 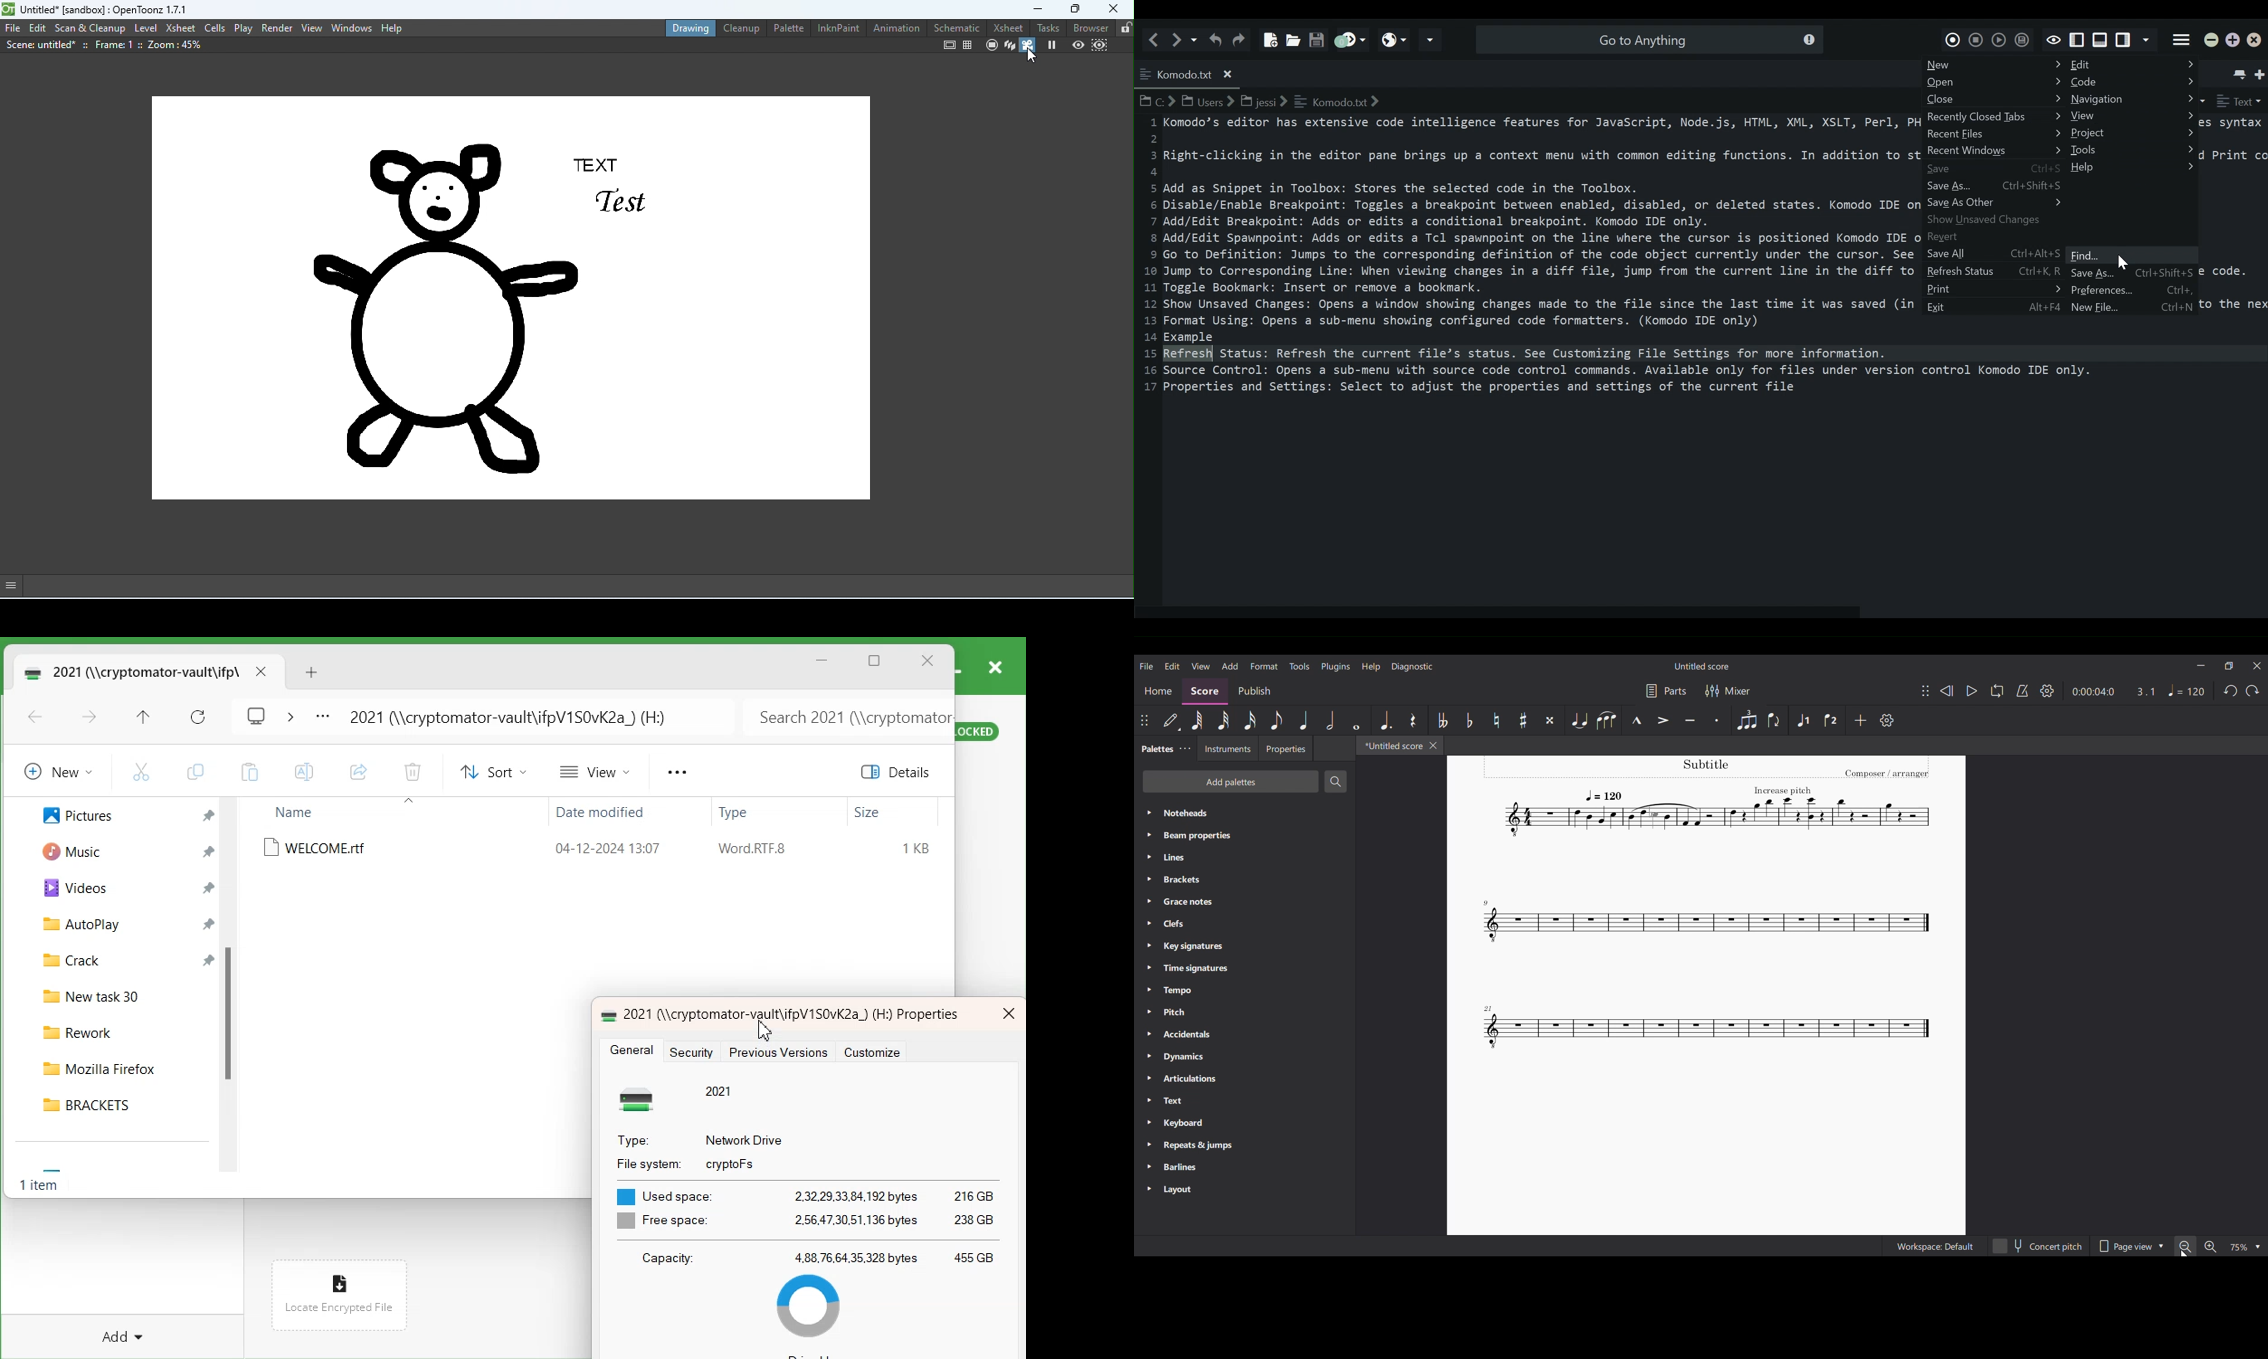 I want to click on Tools, so click(x=2133, y=151).